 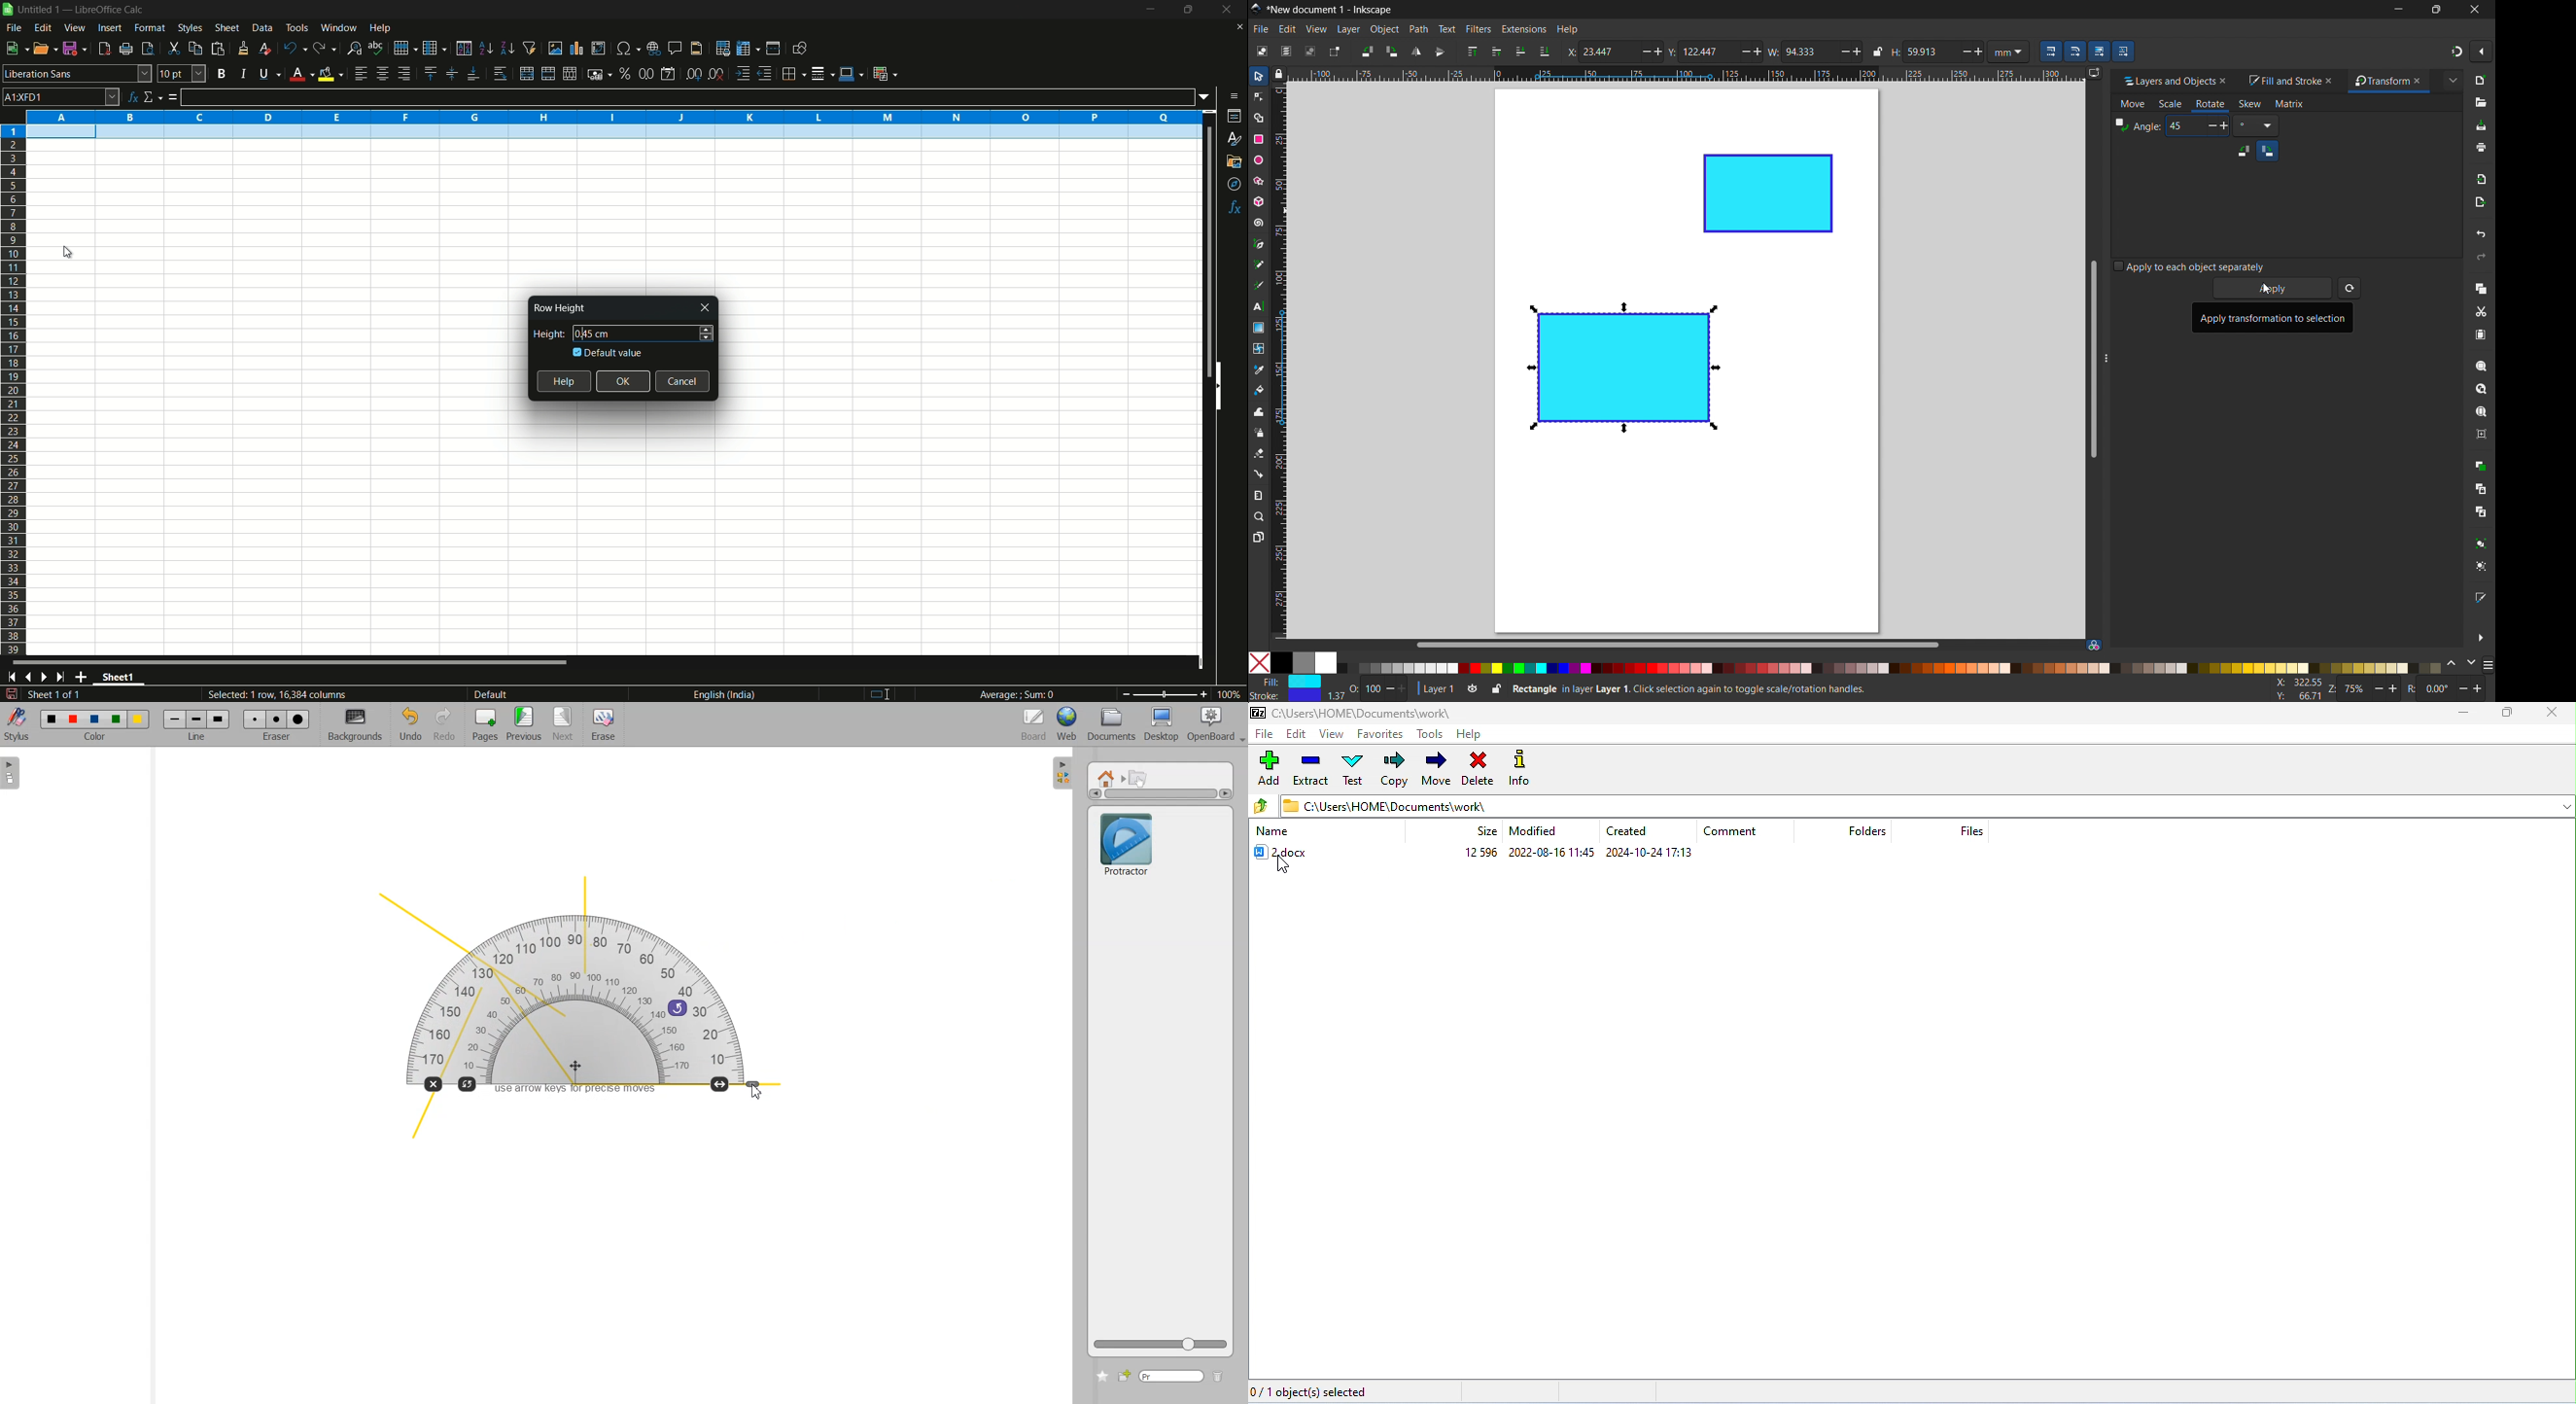 I want to click on copy, so click(x=194, y=48).